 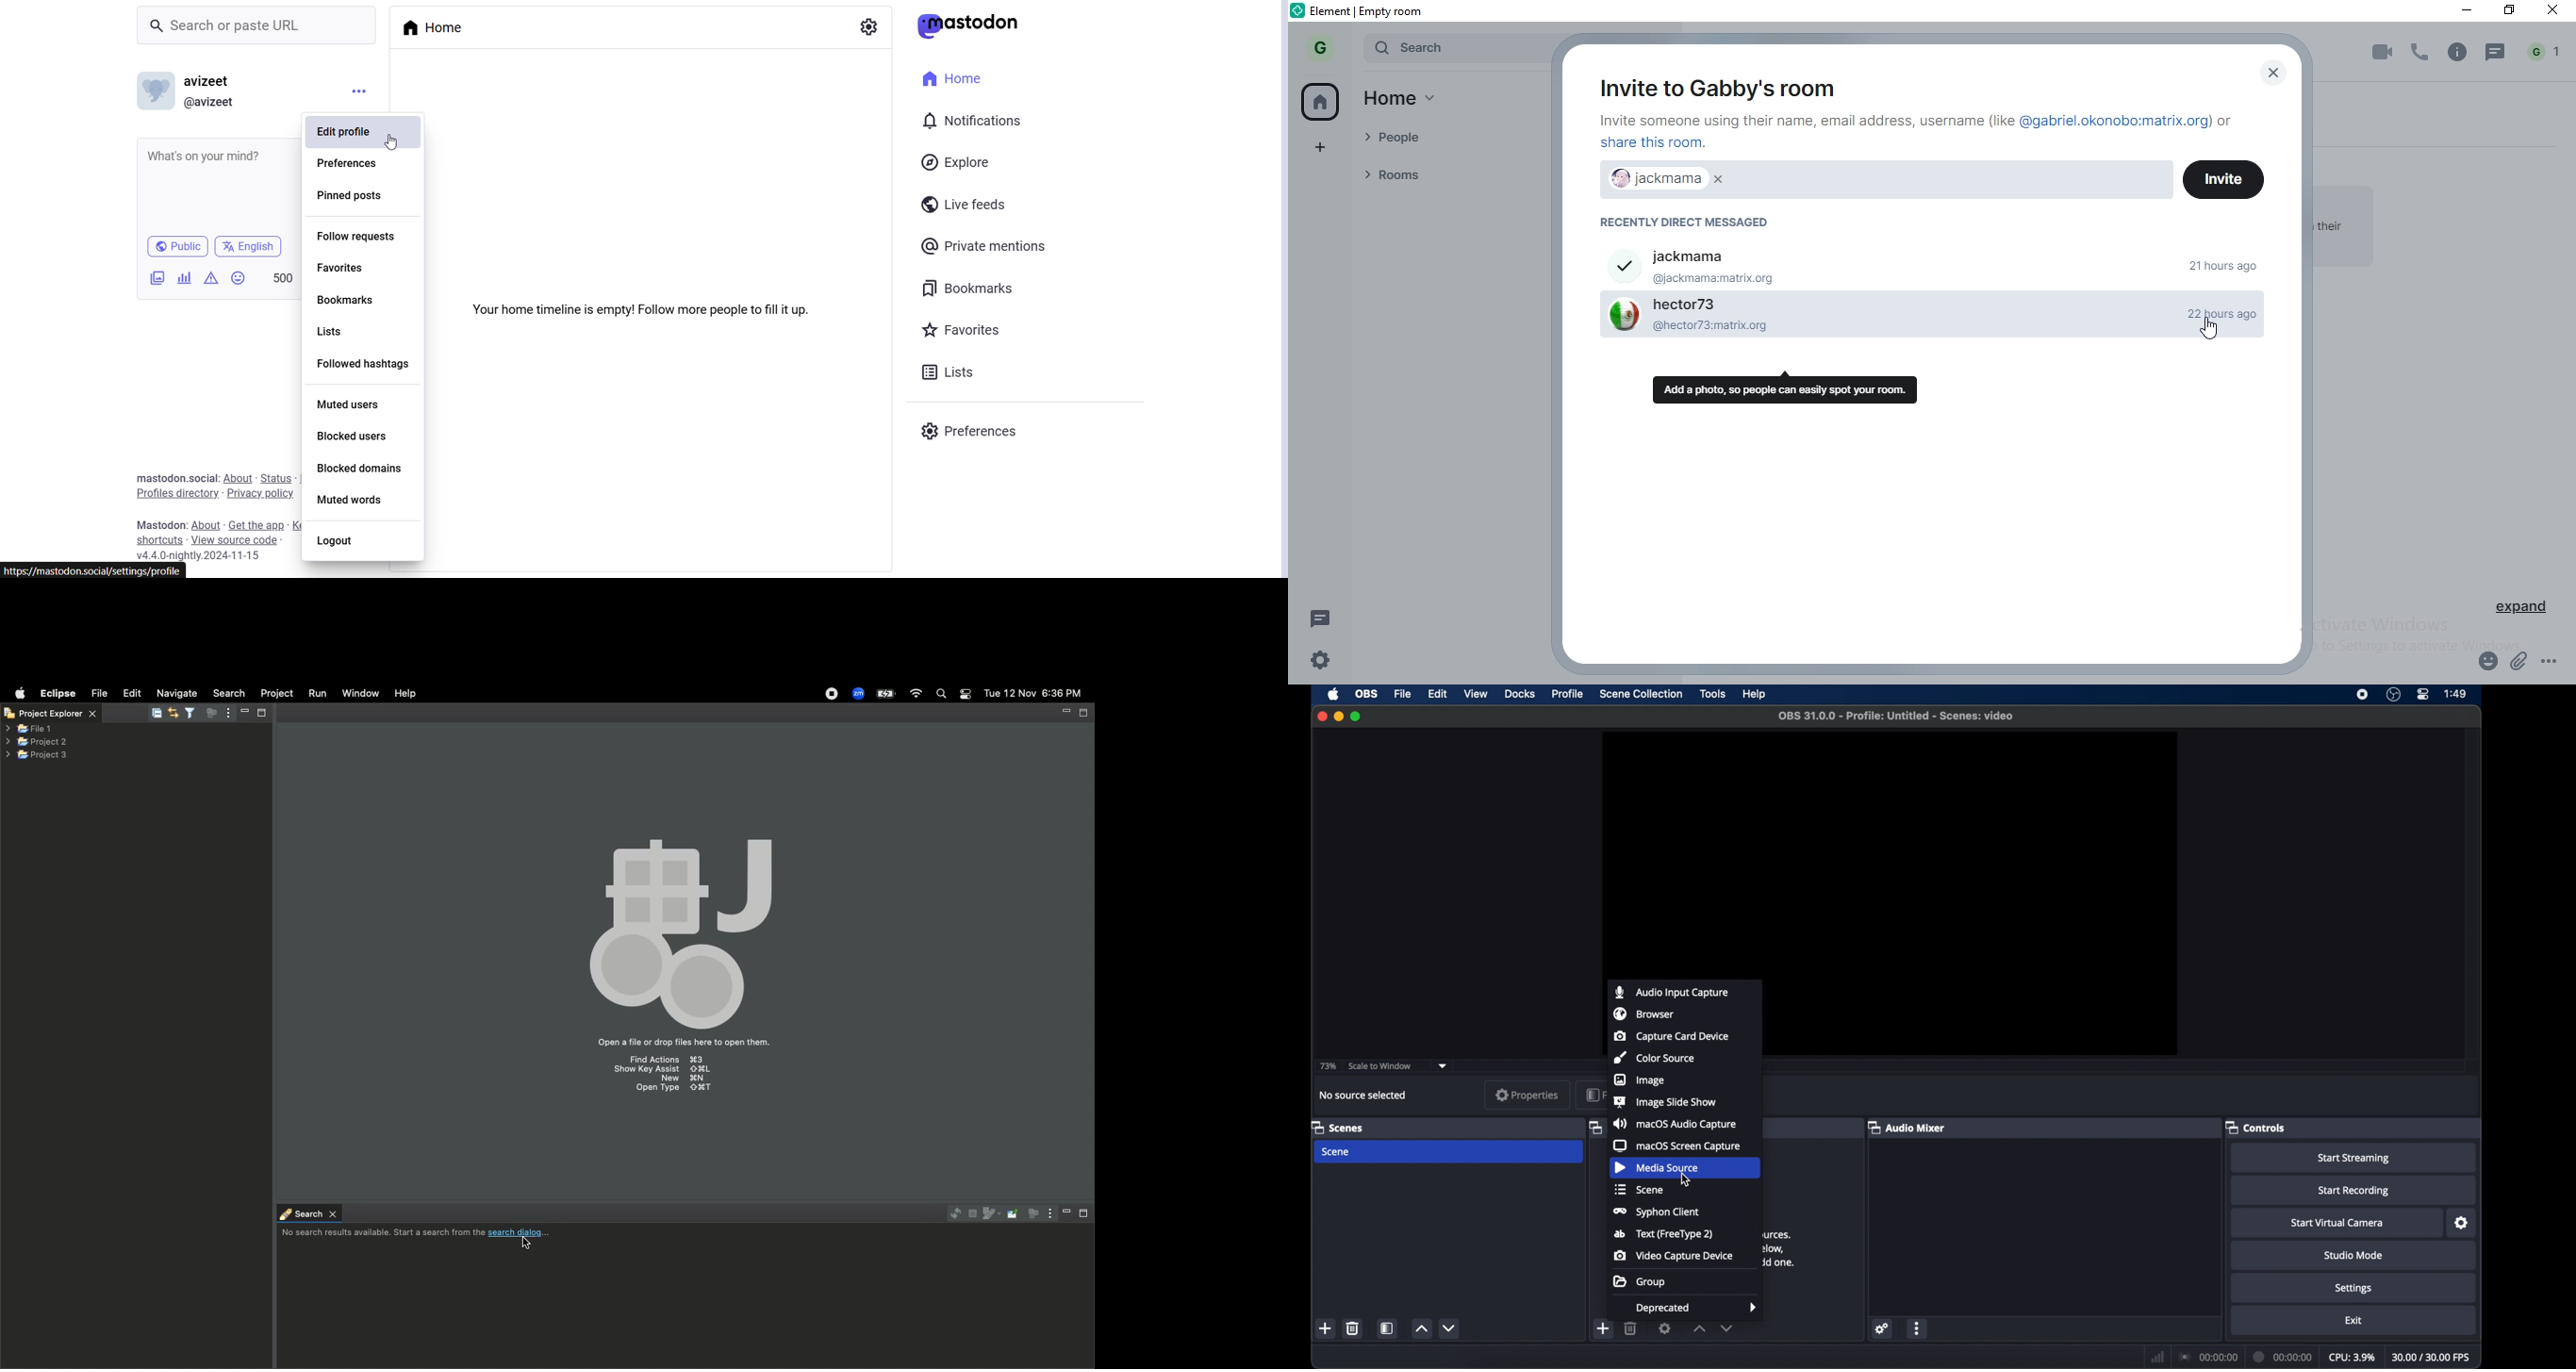 What do you see at coordinates (1787, 1249) in the screenshot?
I see `‘You don't have any sources.
Click the + button below,
or right click here to add one.` at bounding box center [1787, 1249].